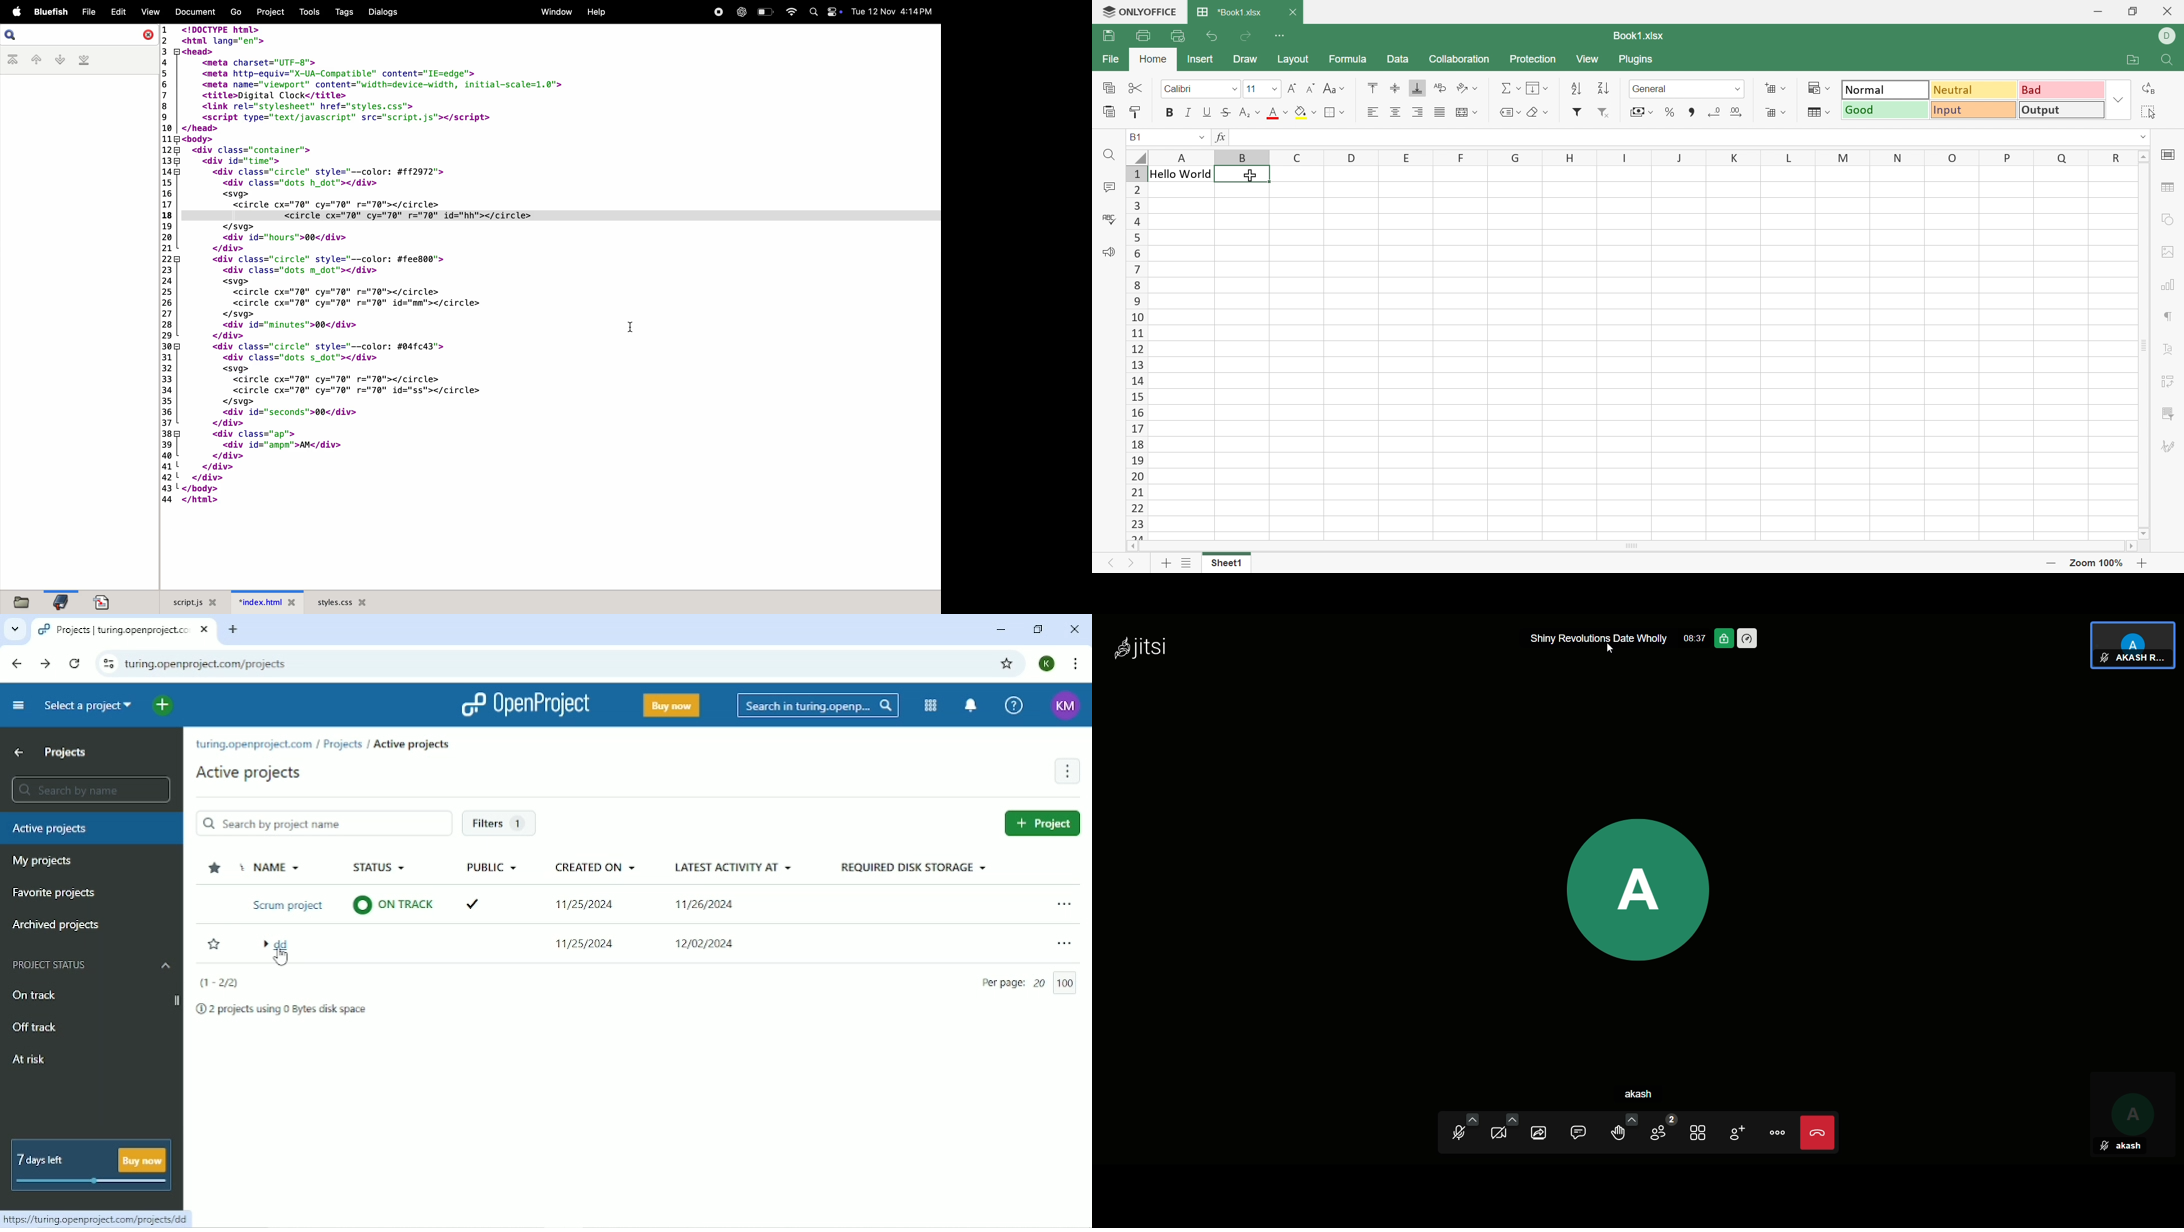 The width and height of the screenshot is (2184, 1232). Describe the element at coordinates (2097, 563) in the screenshot. I see `Zoom 100%` at that location.